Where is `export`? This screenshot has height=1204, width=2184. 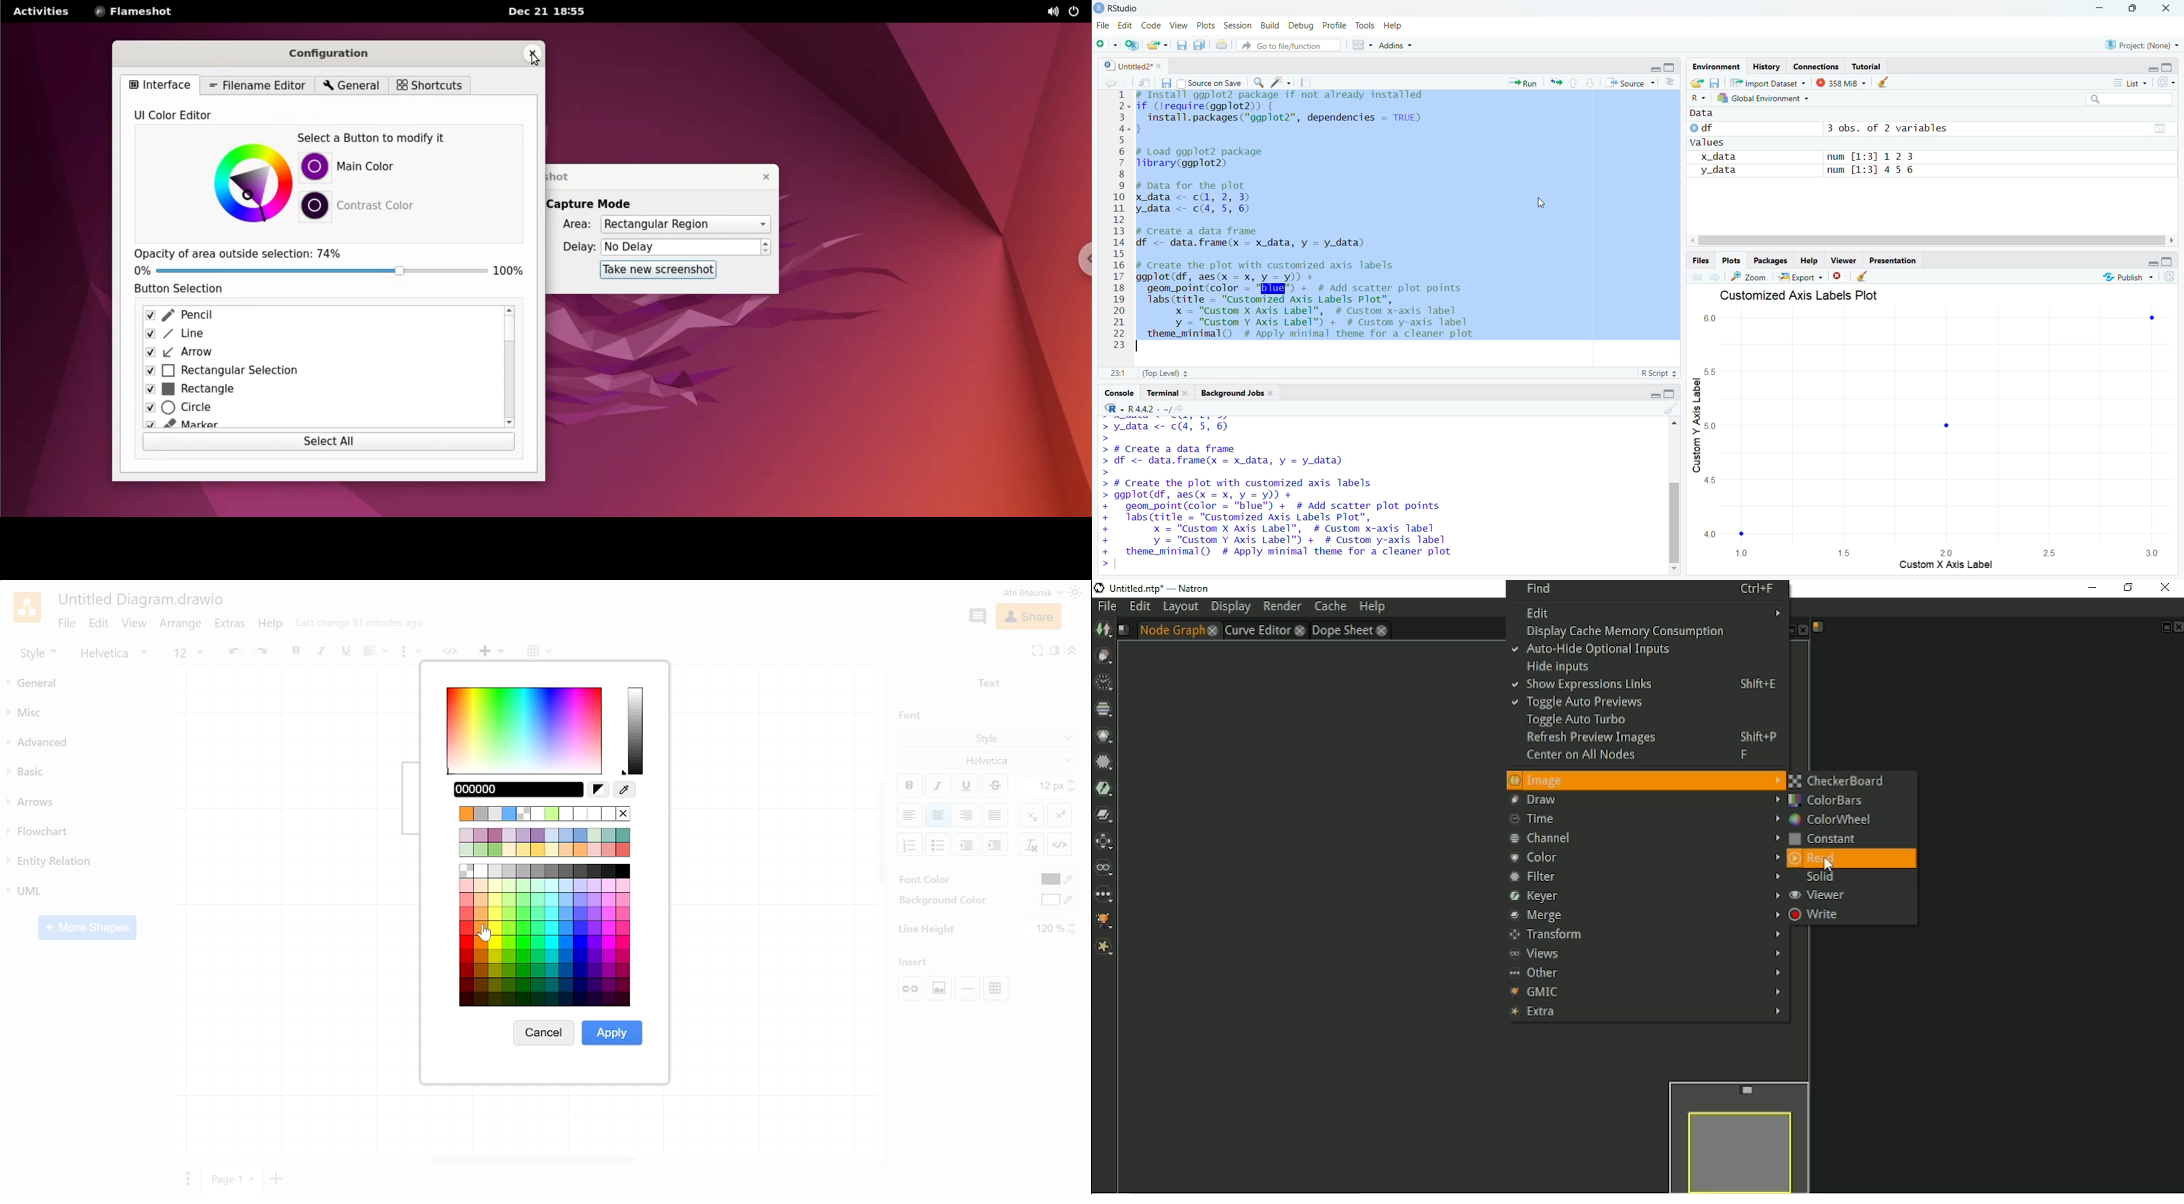
export is located at coordinates (1695, 82).